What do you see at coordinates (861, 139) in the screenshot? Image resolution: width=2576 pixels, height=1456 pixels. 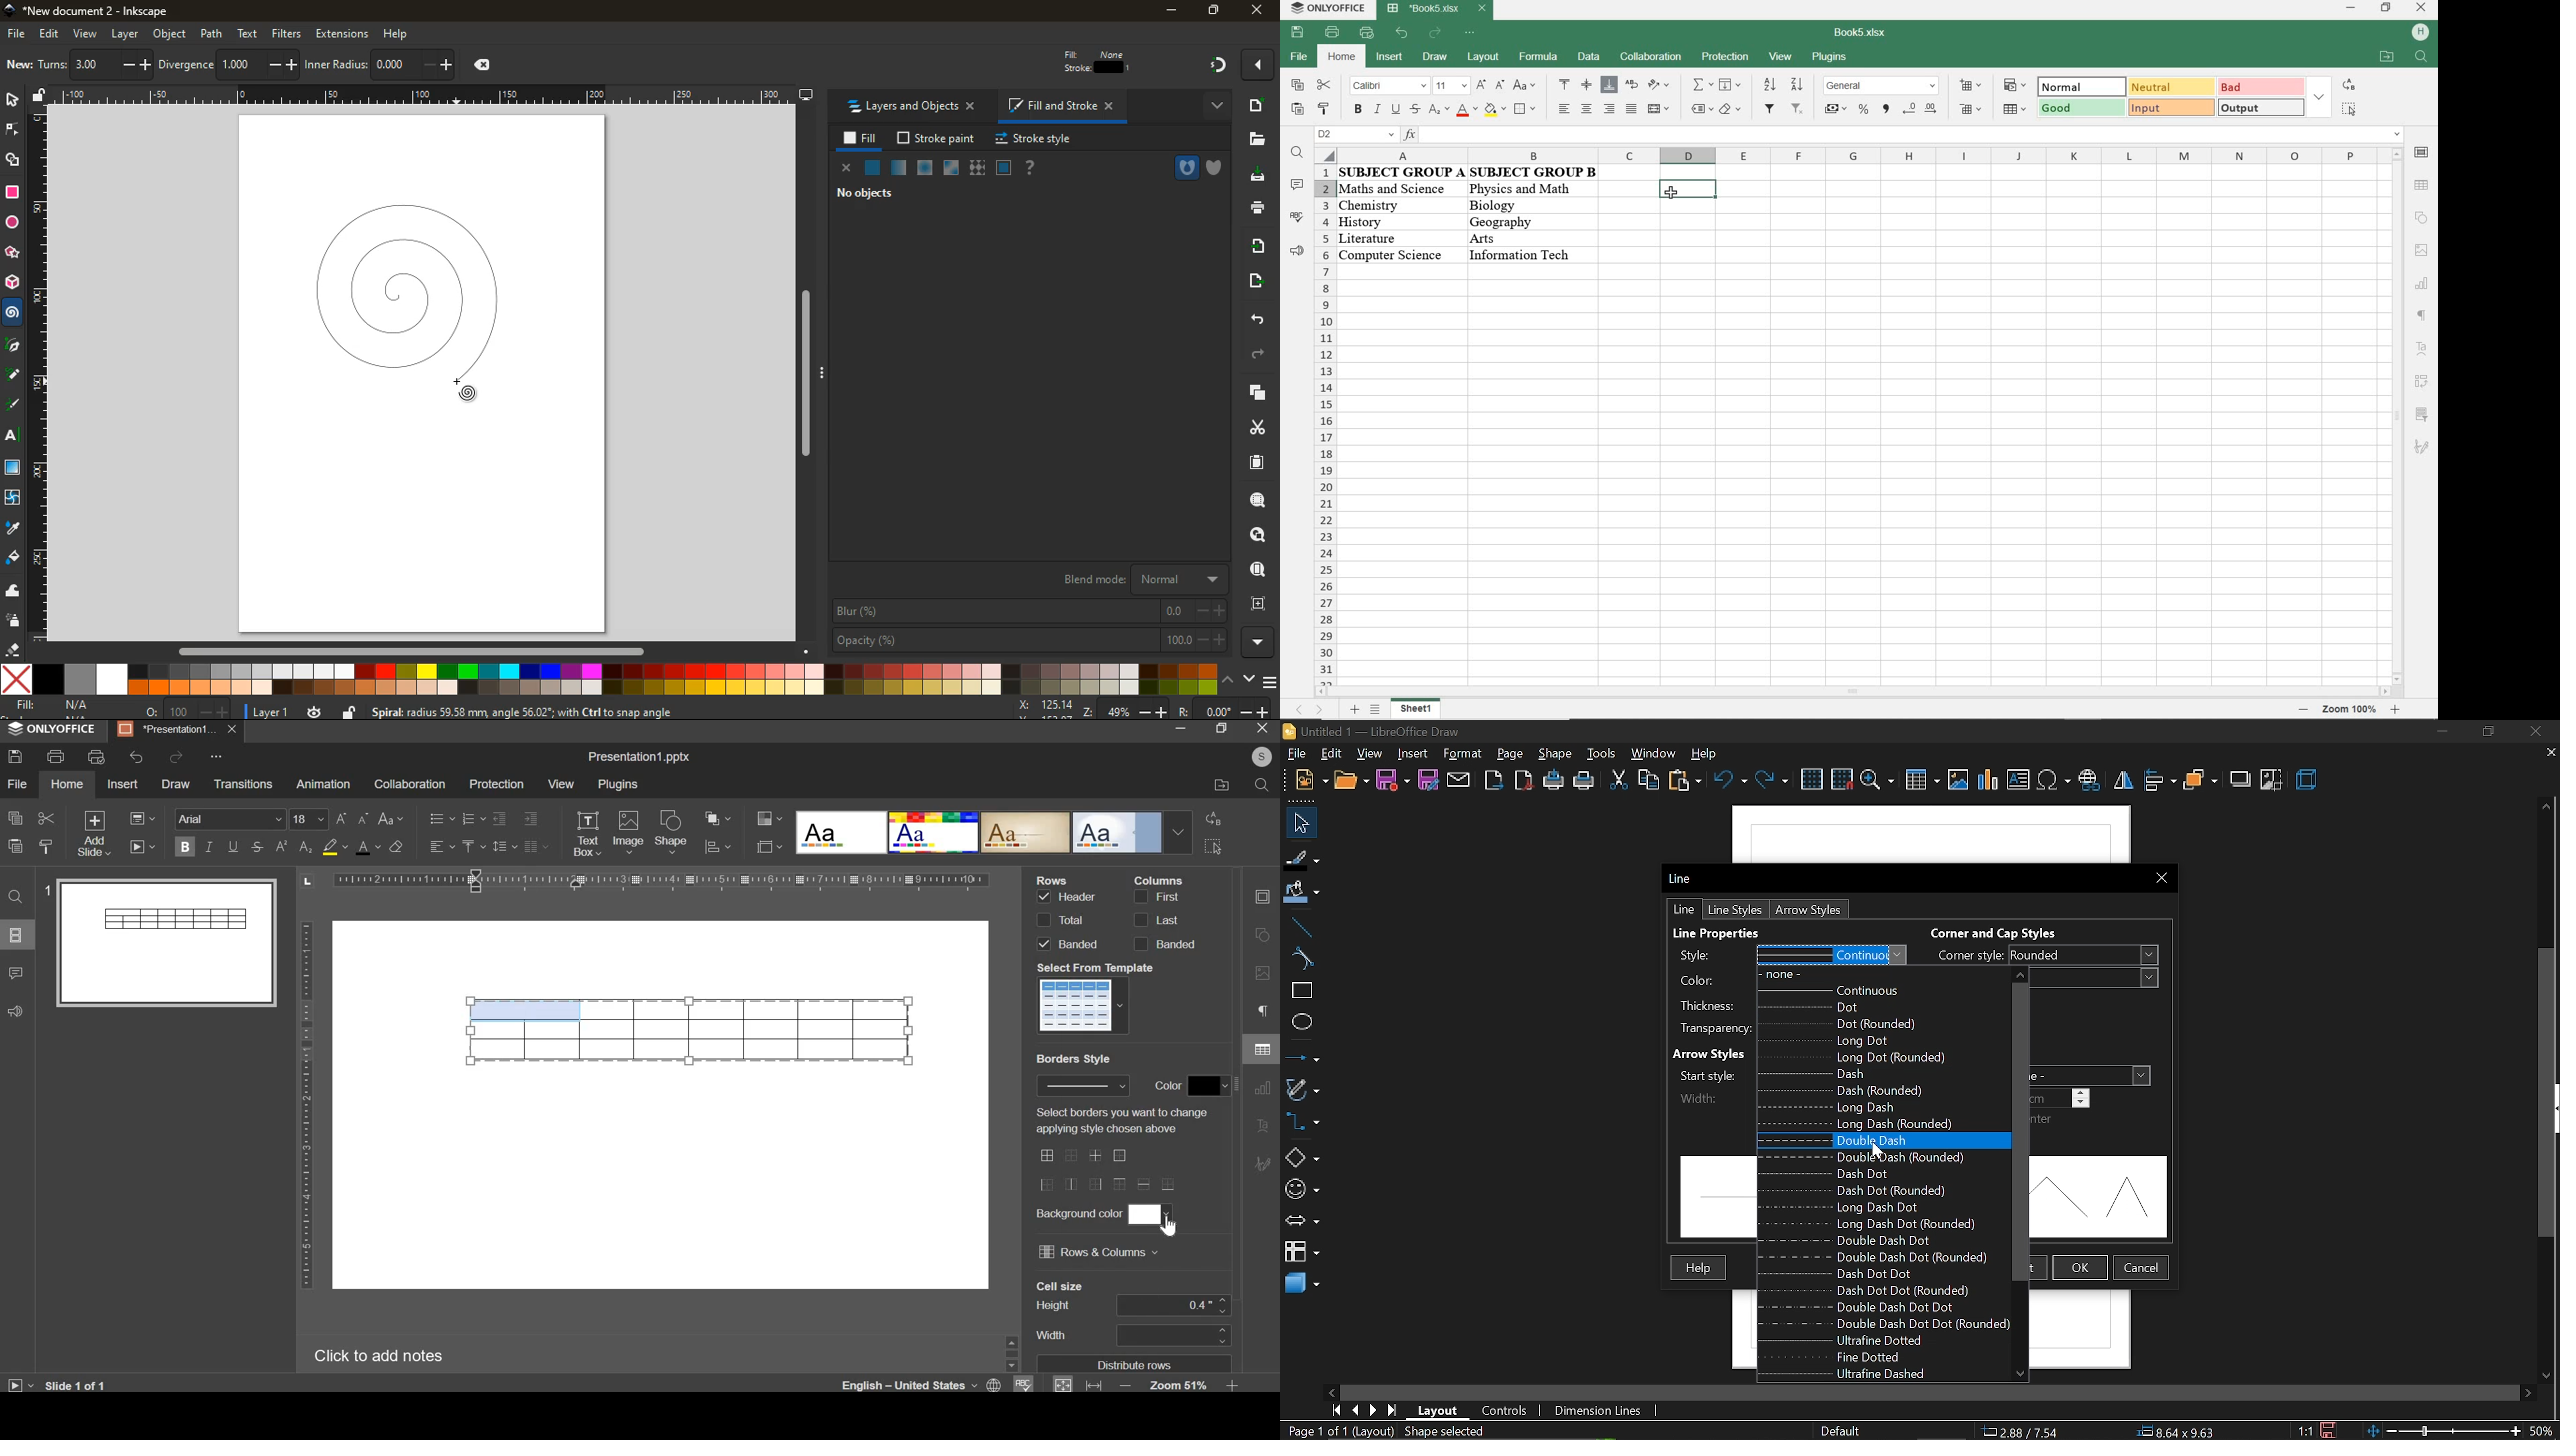 I see `fill` at bounding box center [861, 139].